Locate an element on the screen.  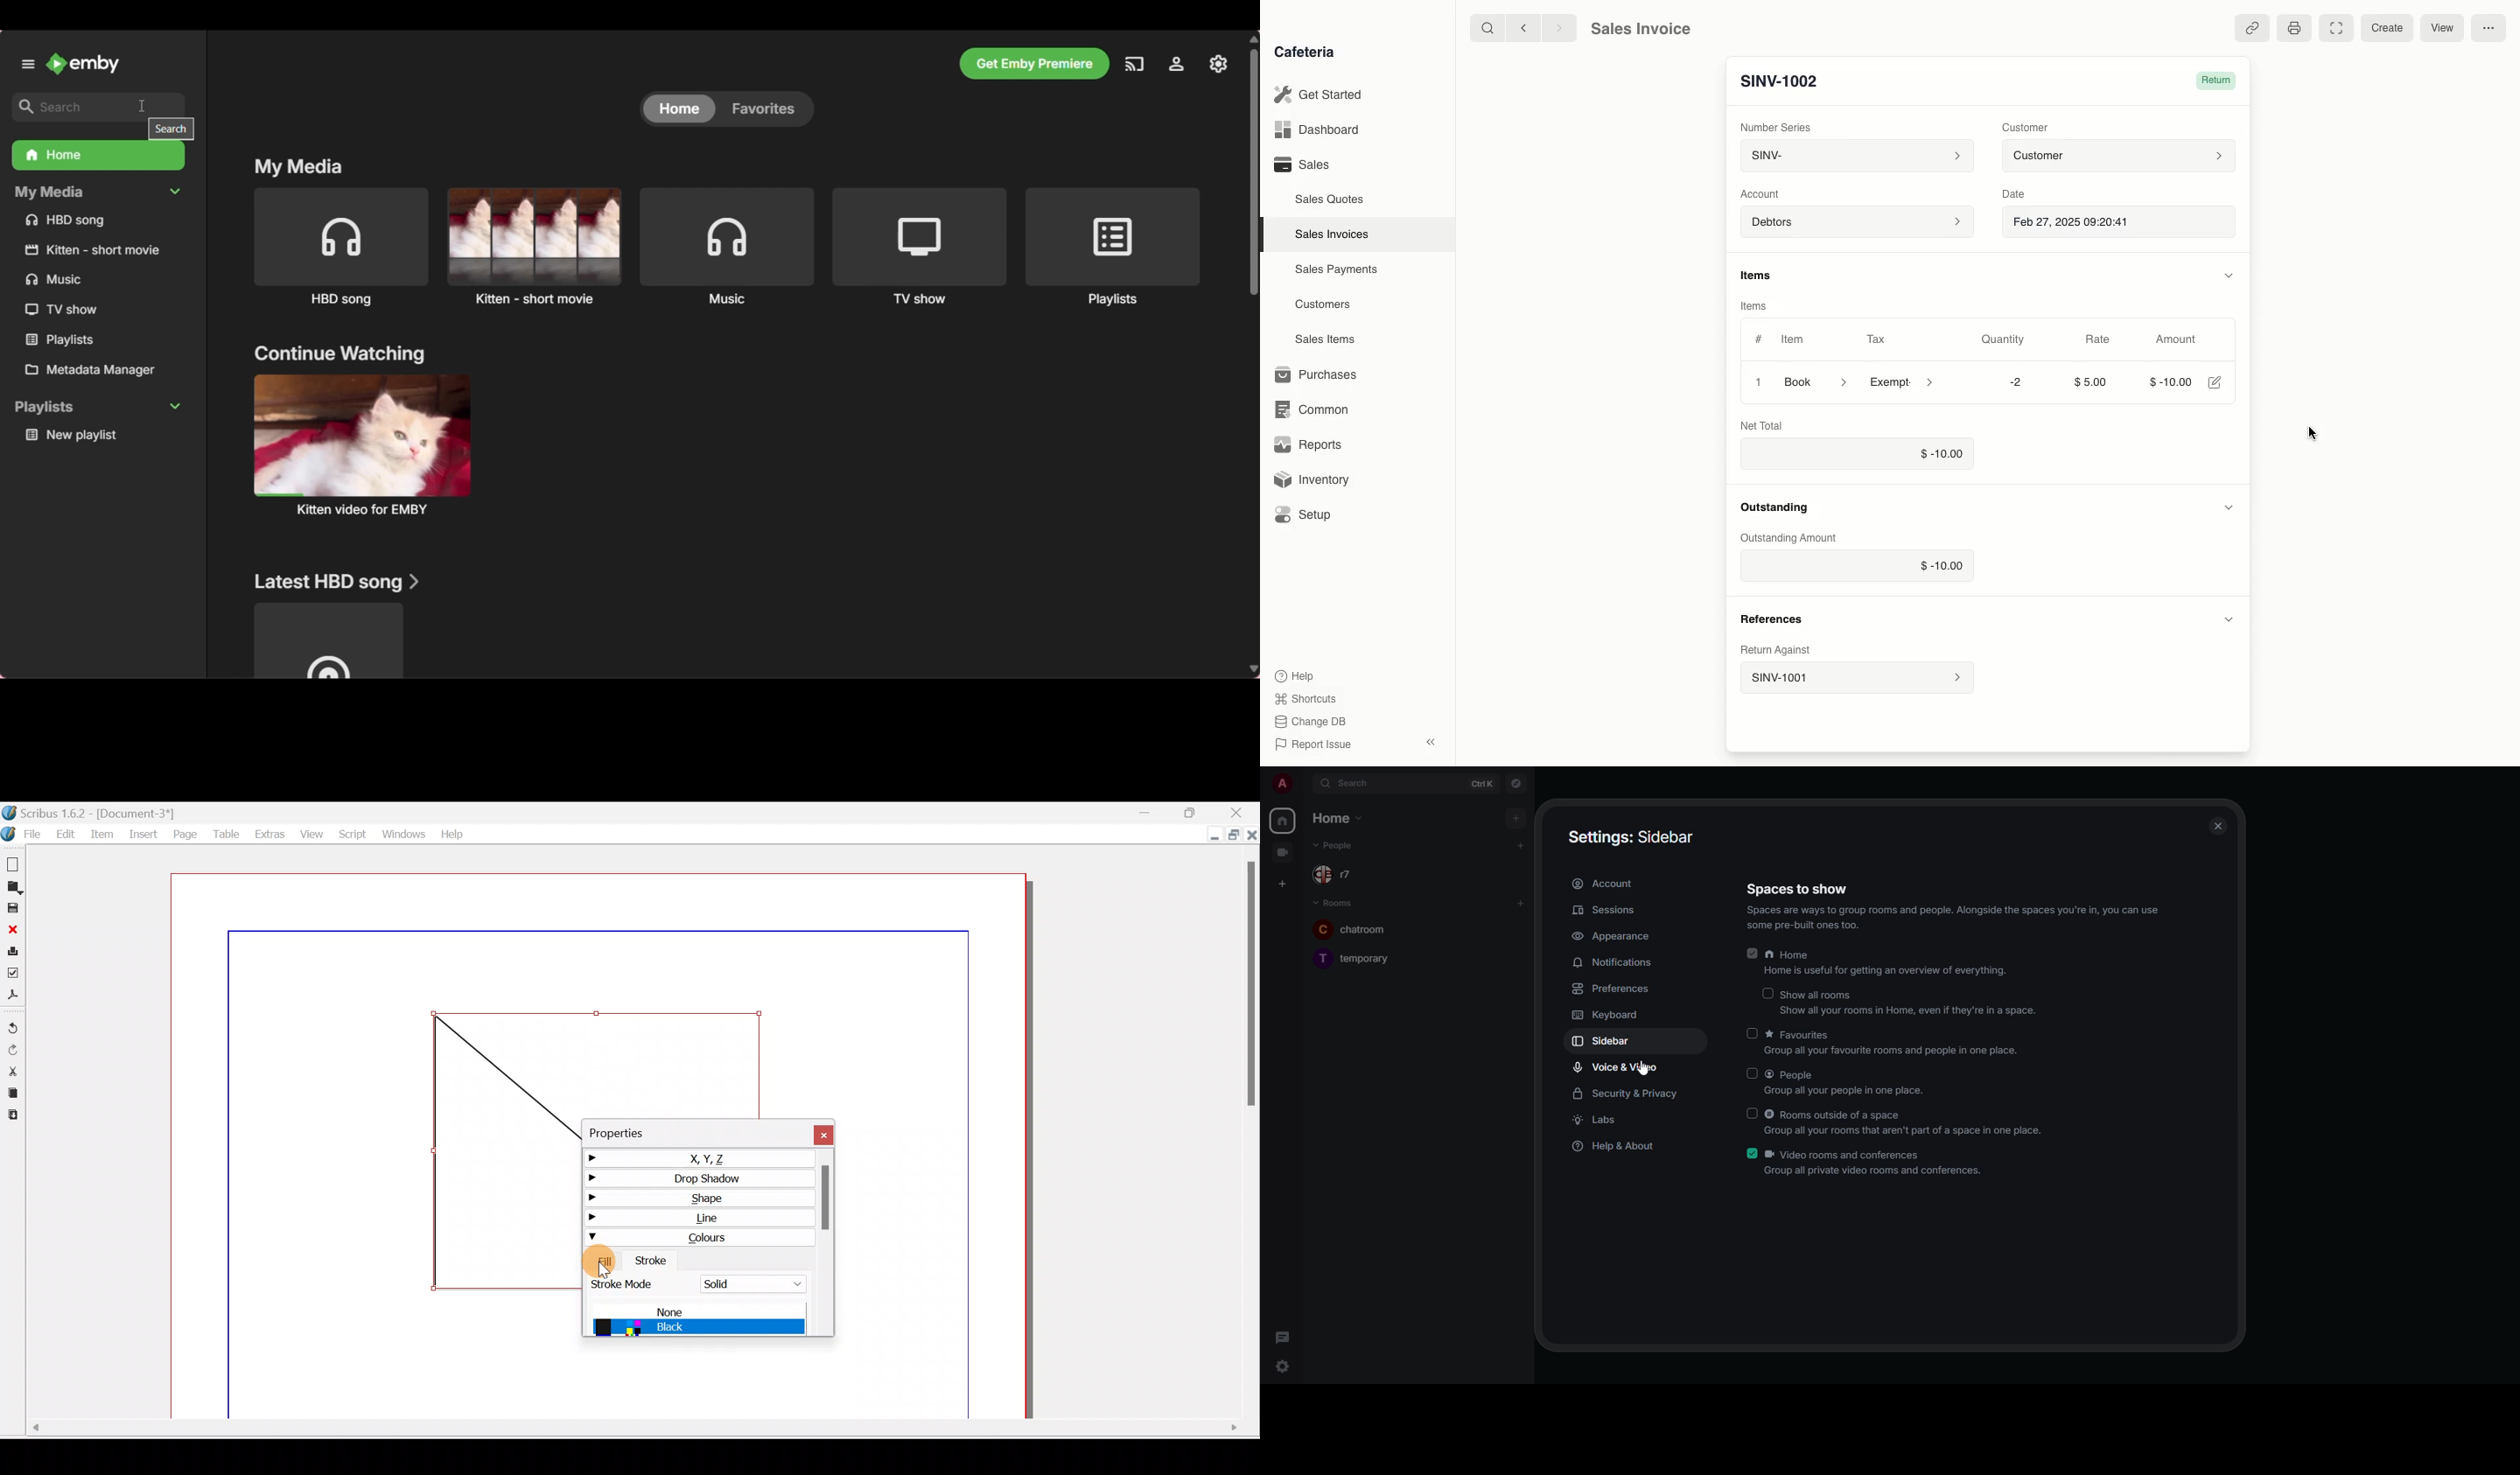
cursor is located at coordinates (2314, 434).